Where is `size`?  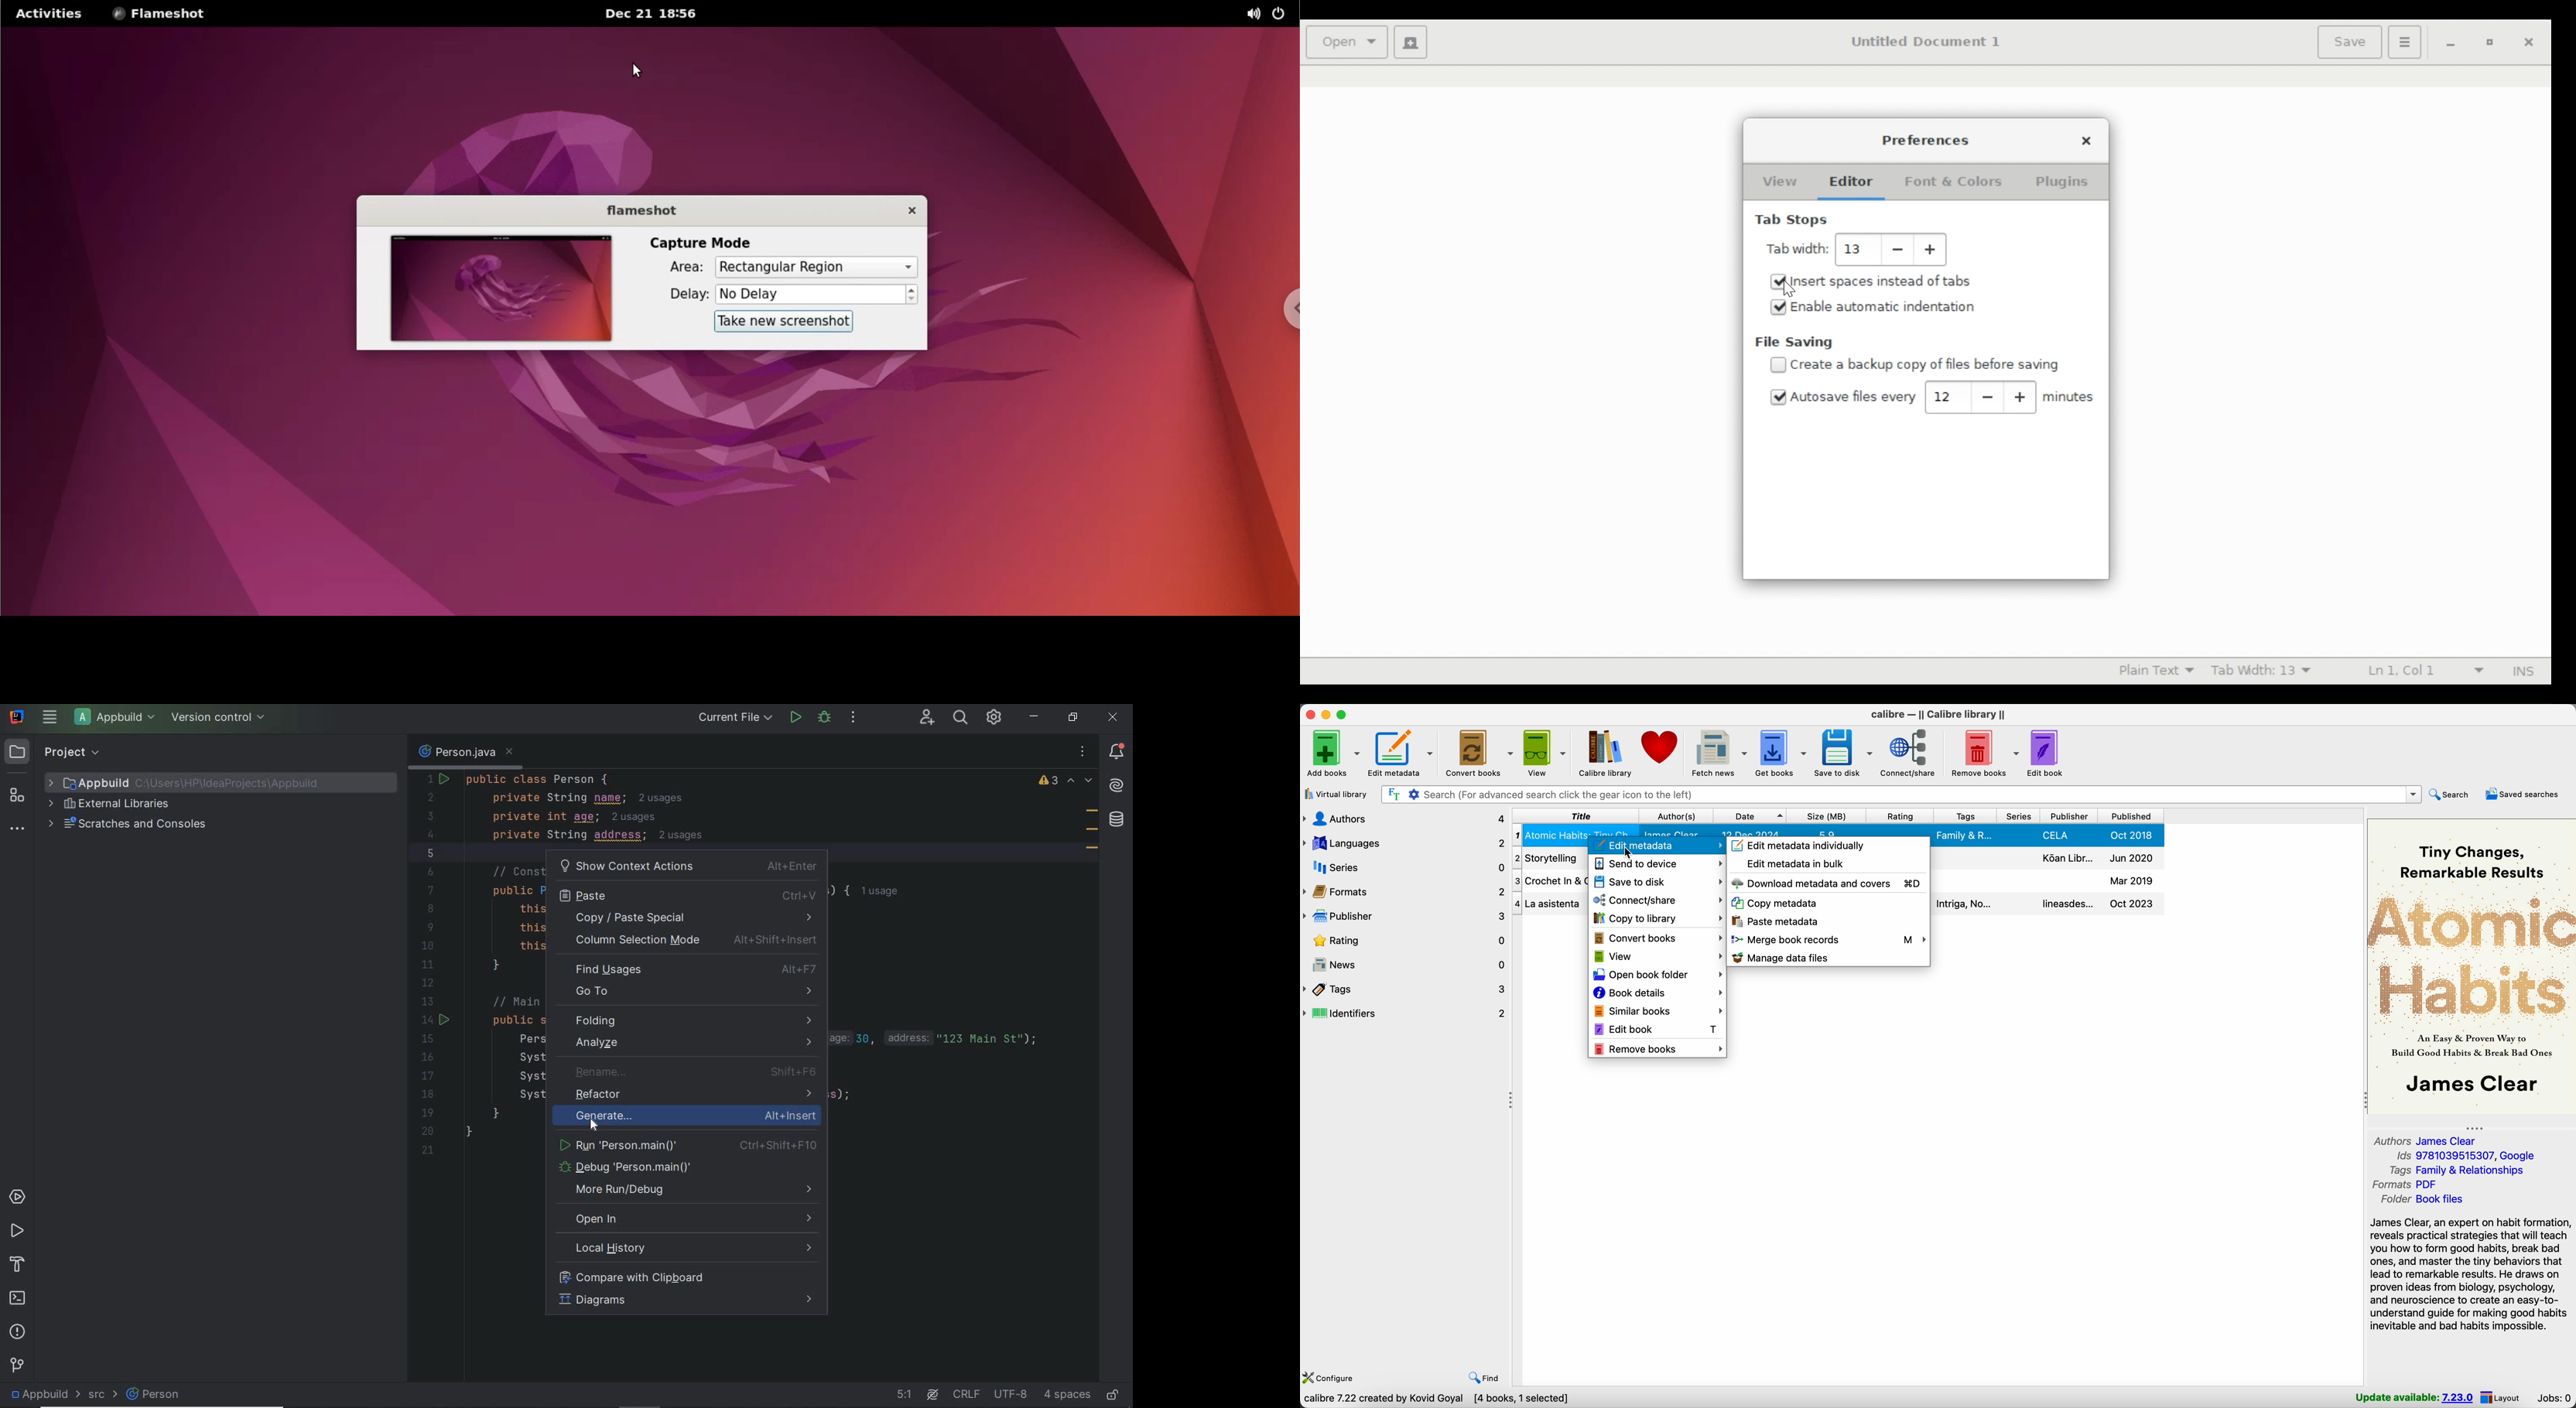 size is located at coordinates (1826, 816).